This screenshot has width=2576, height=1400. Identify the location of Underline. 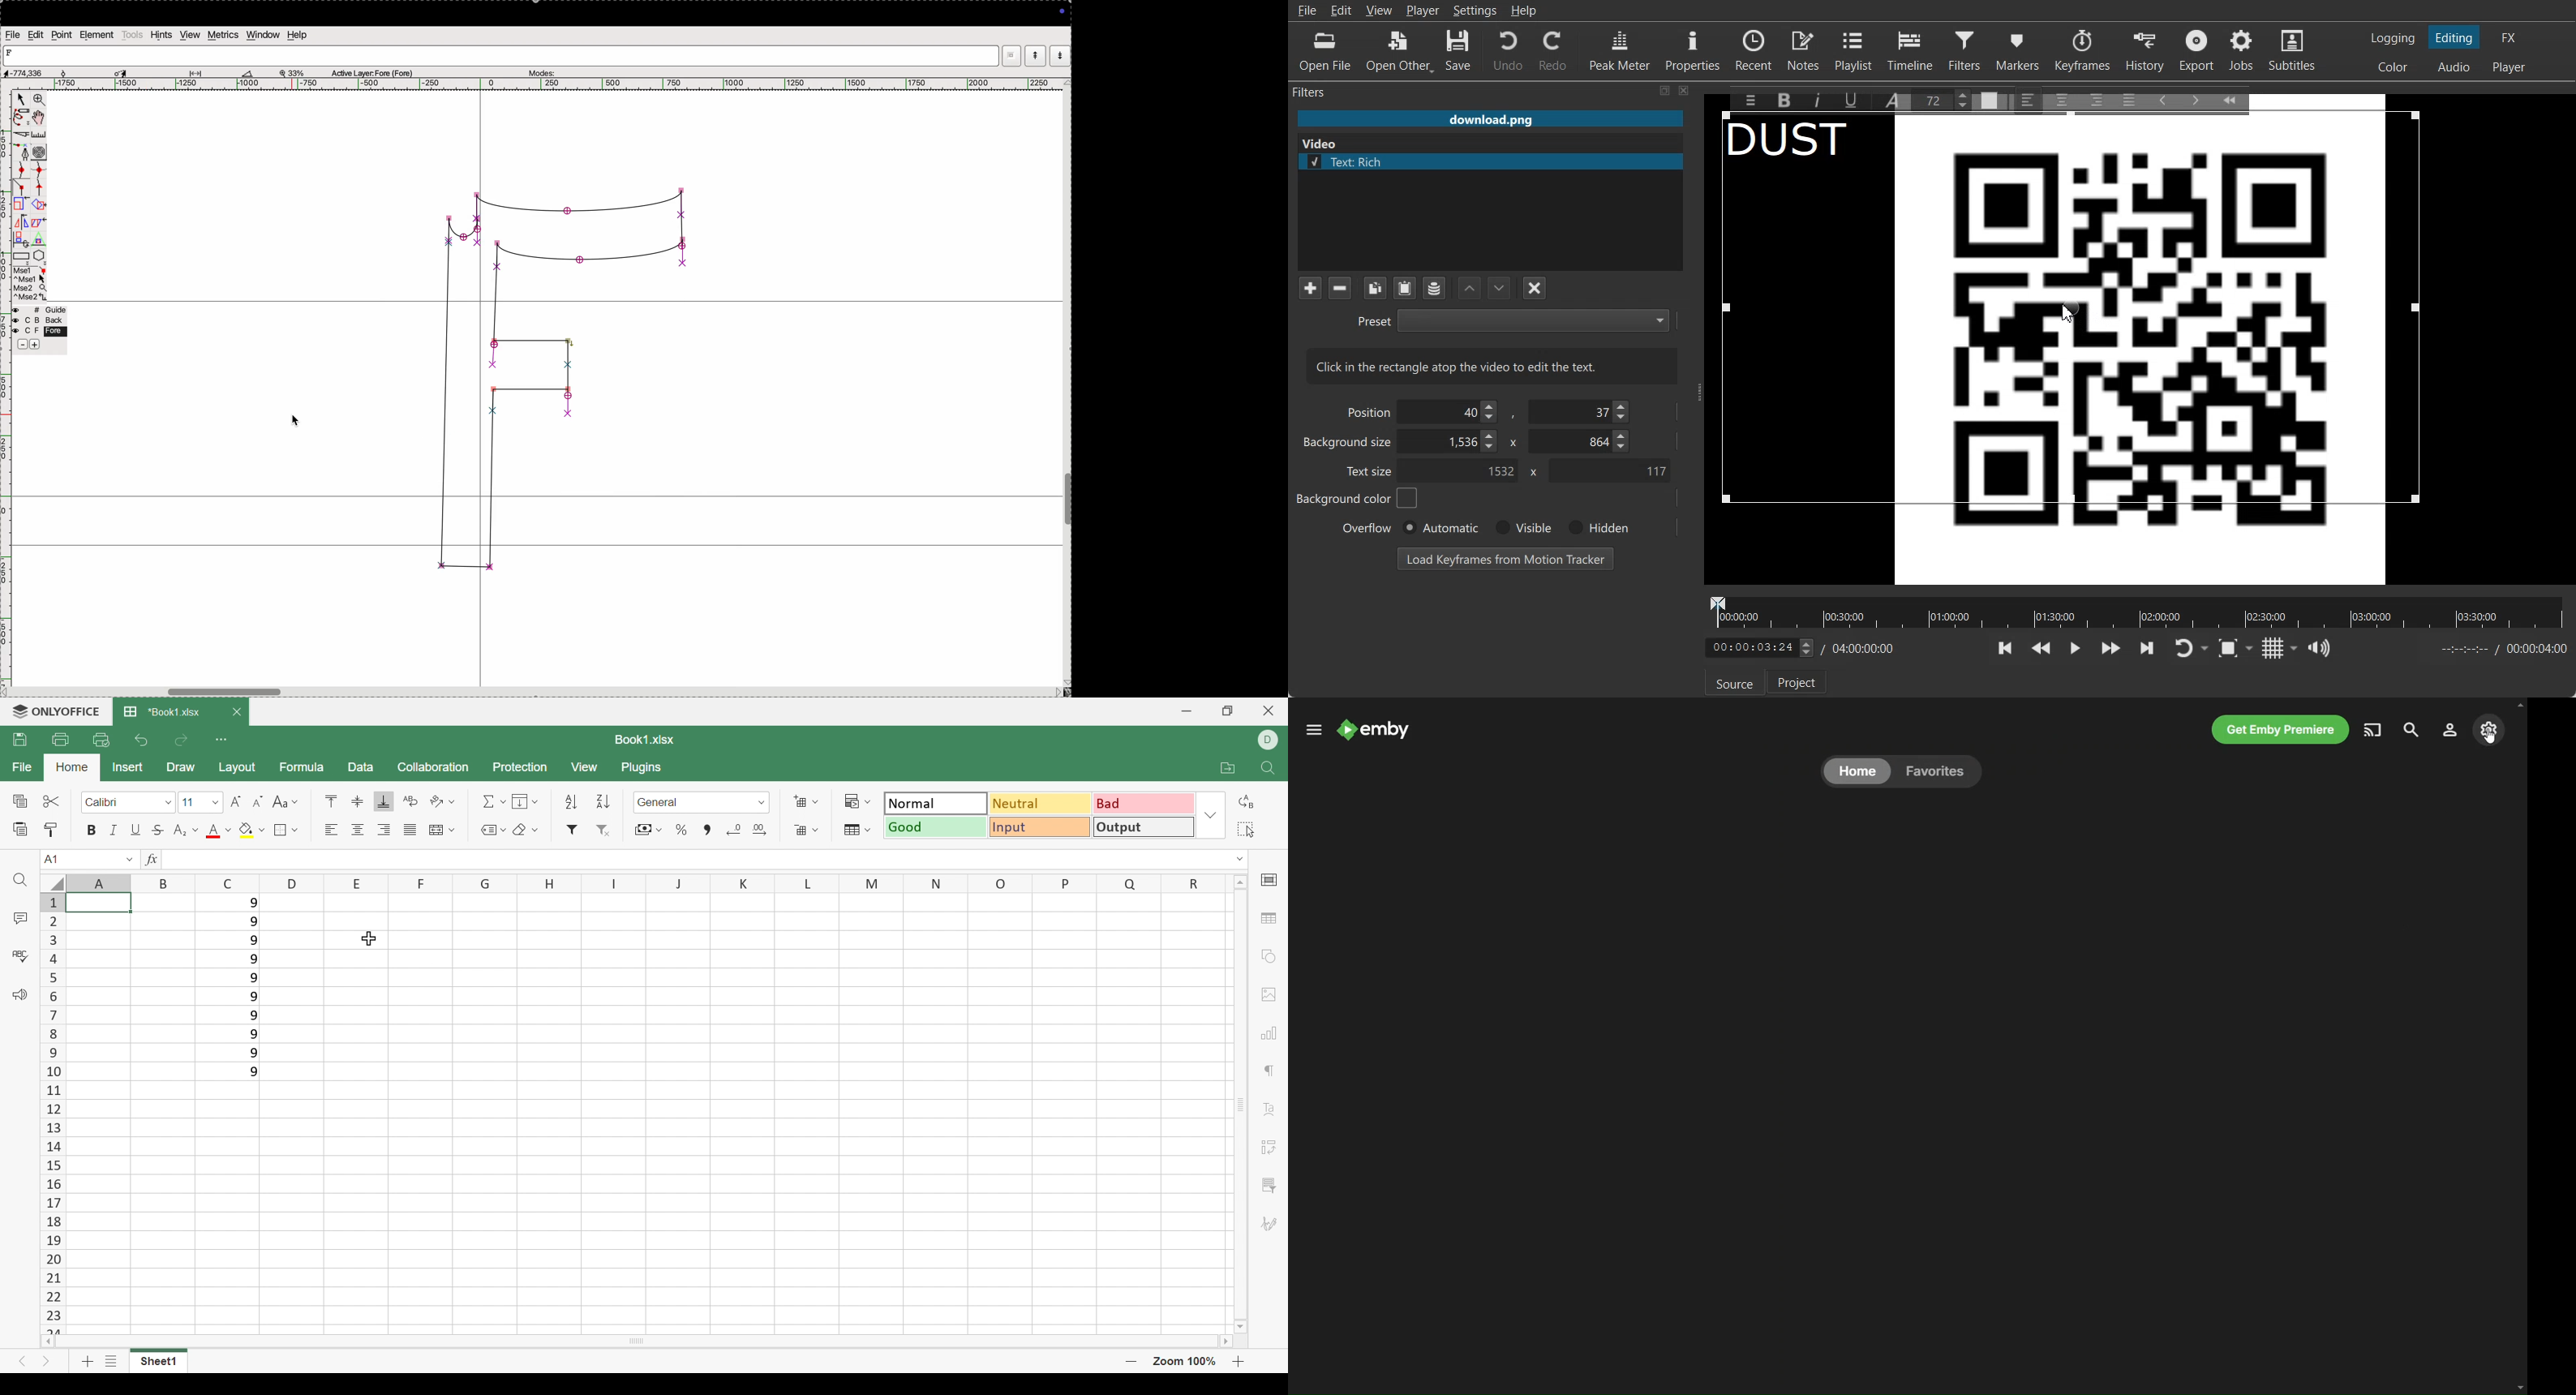
(1857, 100).